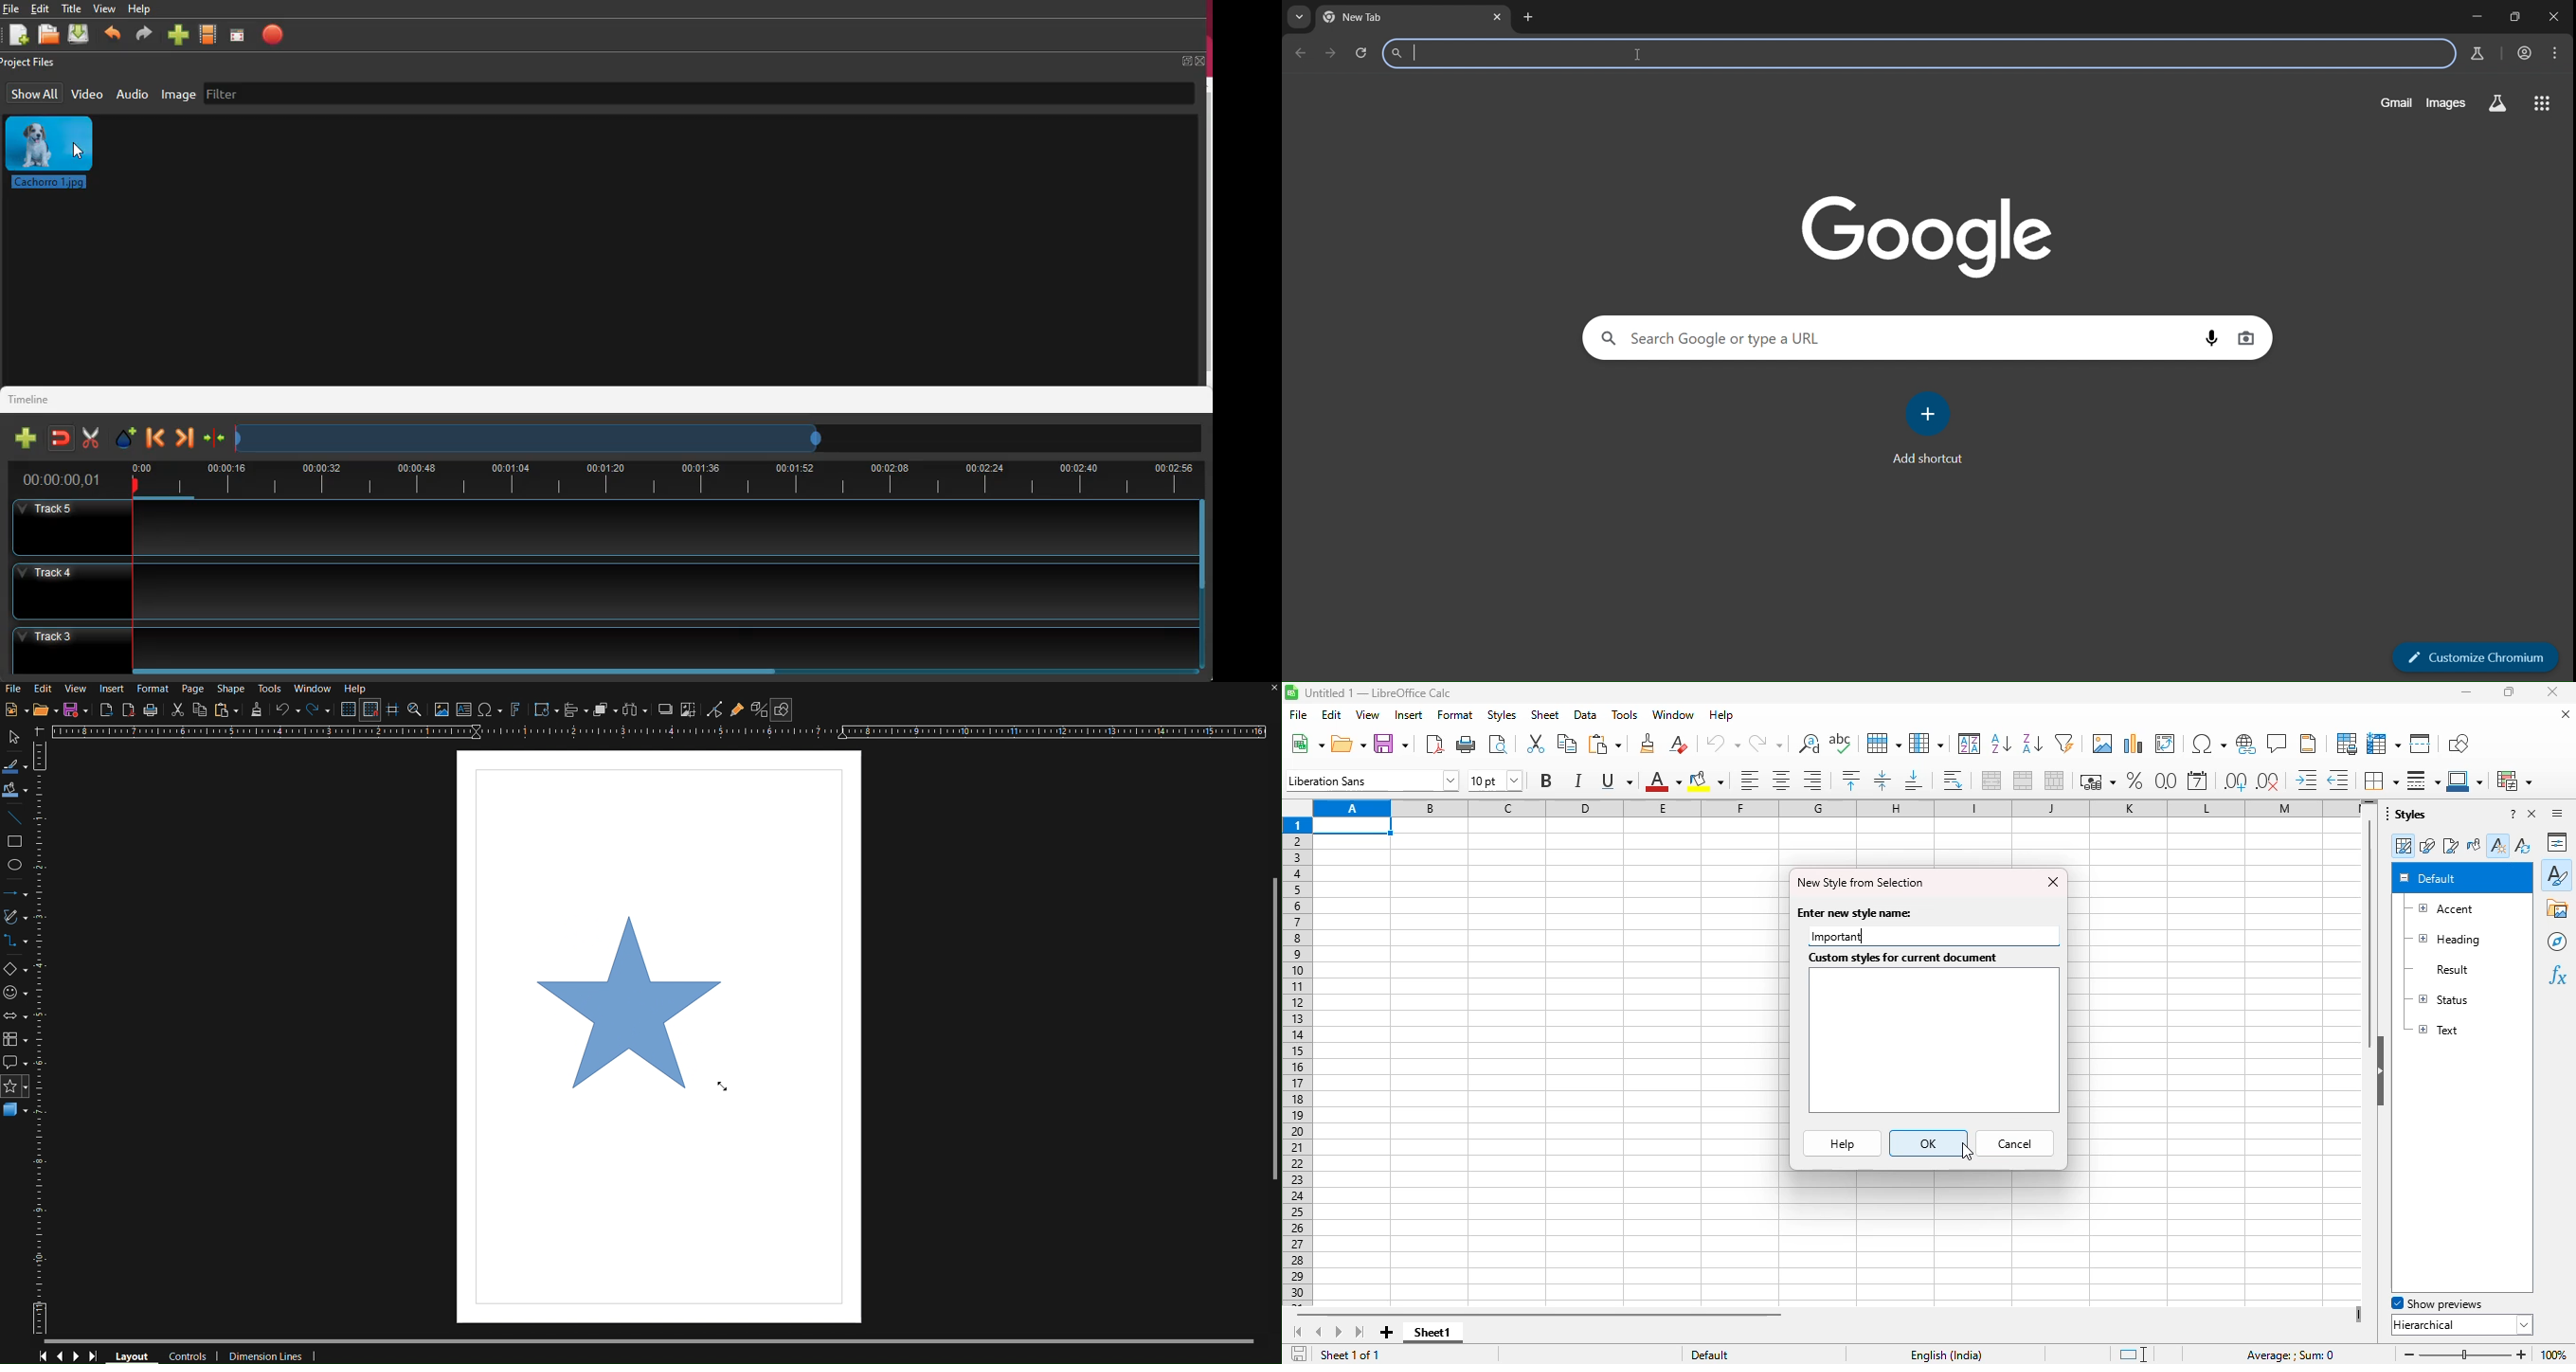  Describe the element at coordinates (193, 688) in the screenshot. I see `Page` at that location.